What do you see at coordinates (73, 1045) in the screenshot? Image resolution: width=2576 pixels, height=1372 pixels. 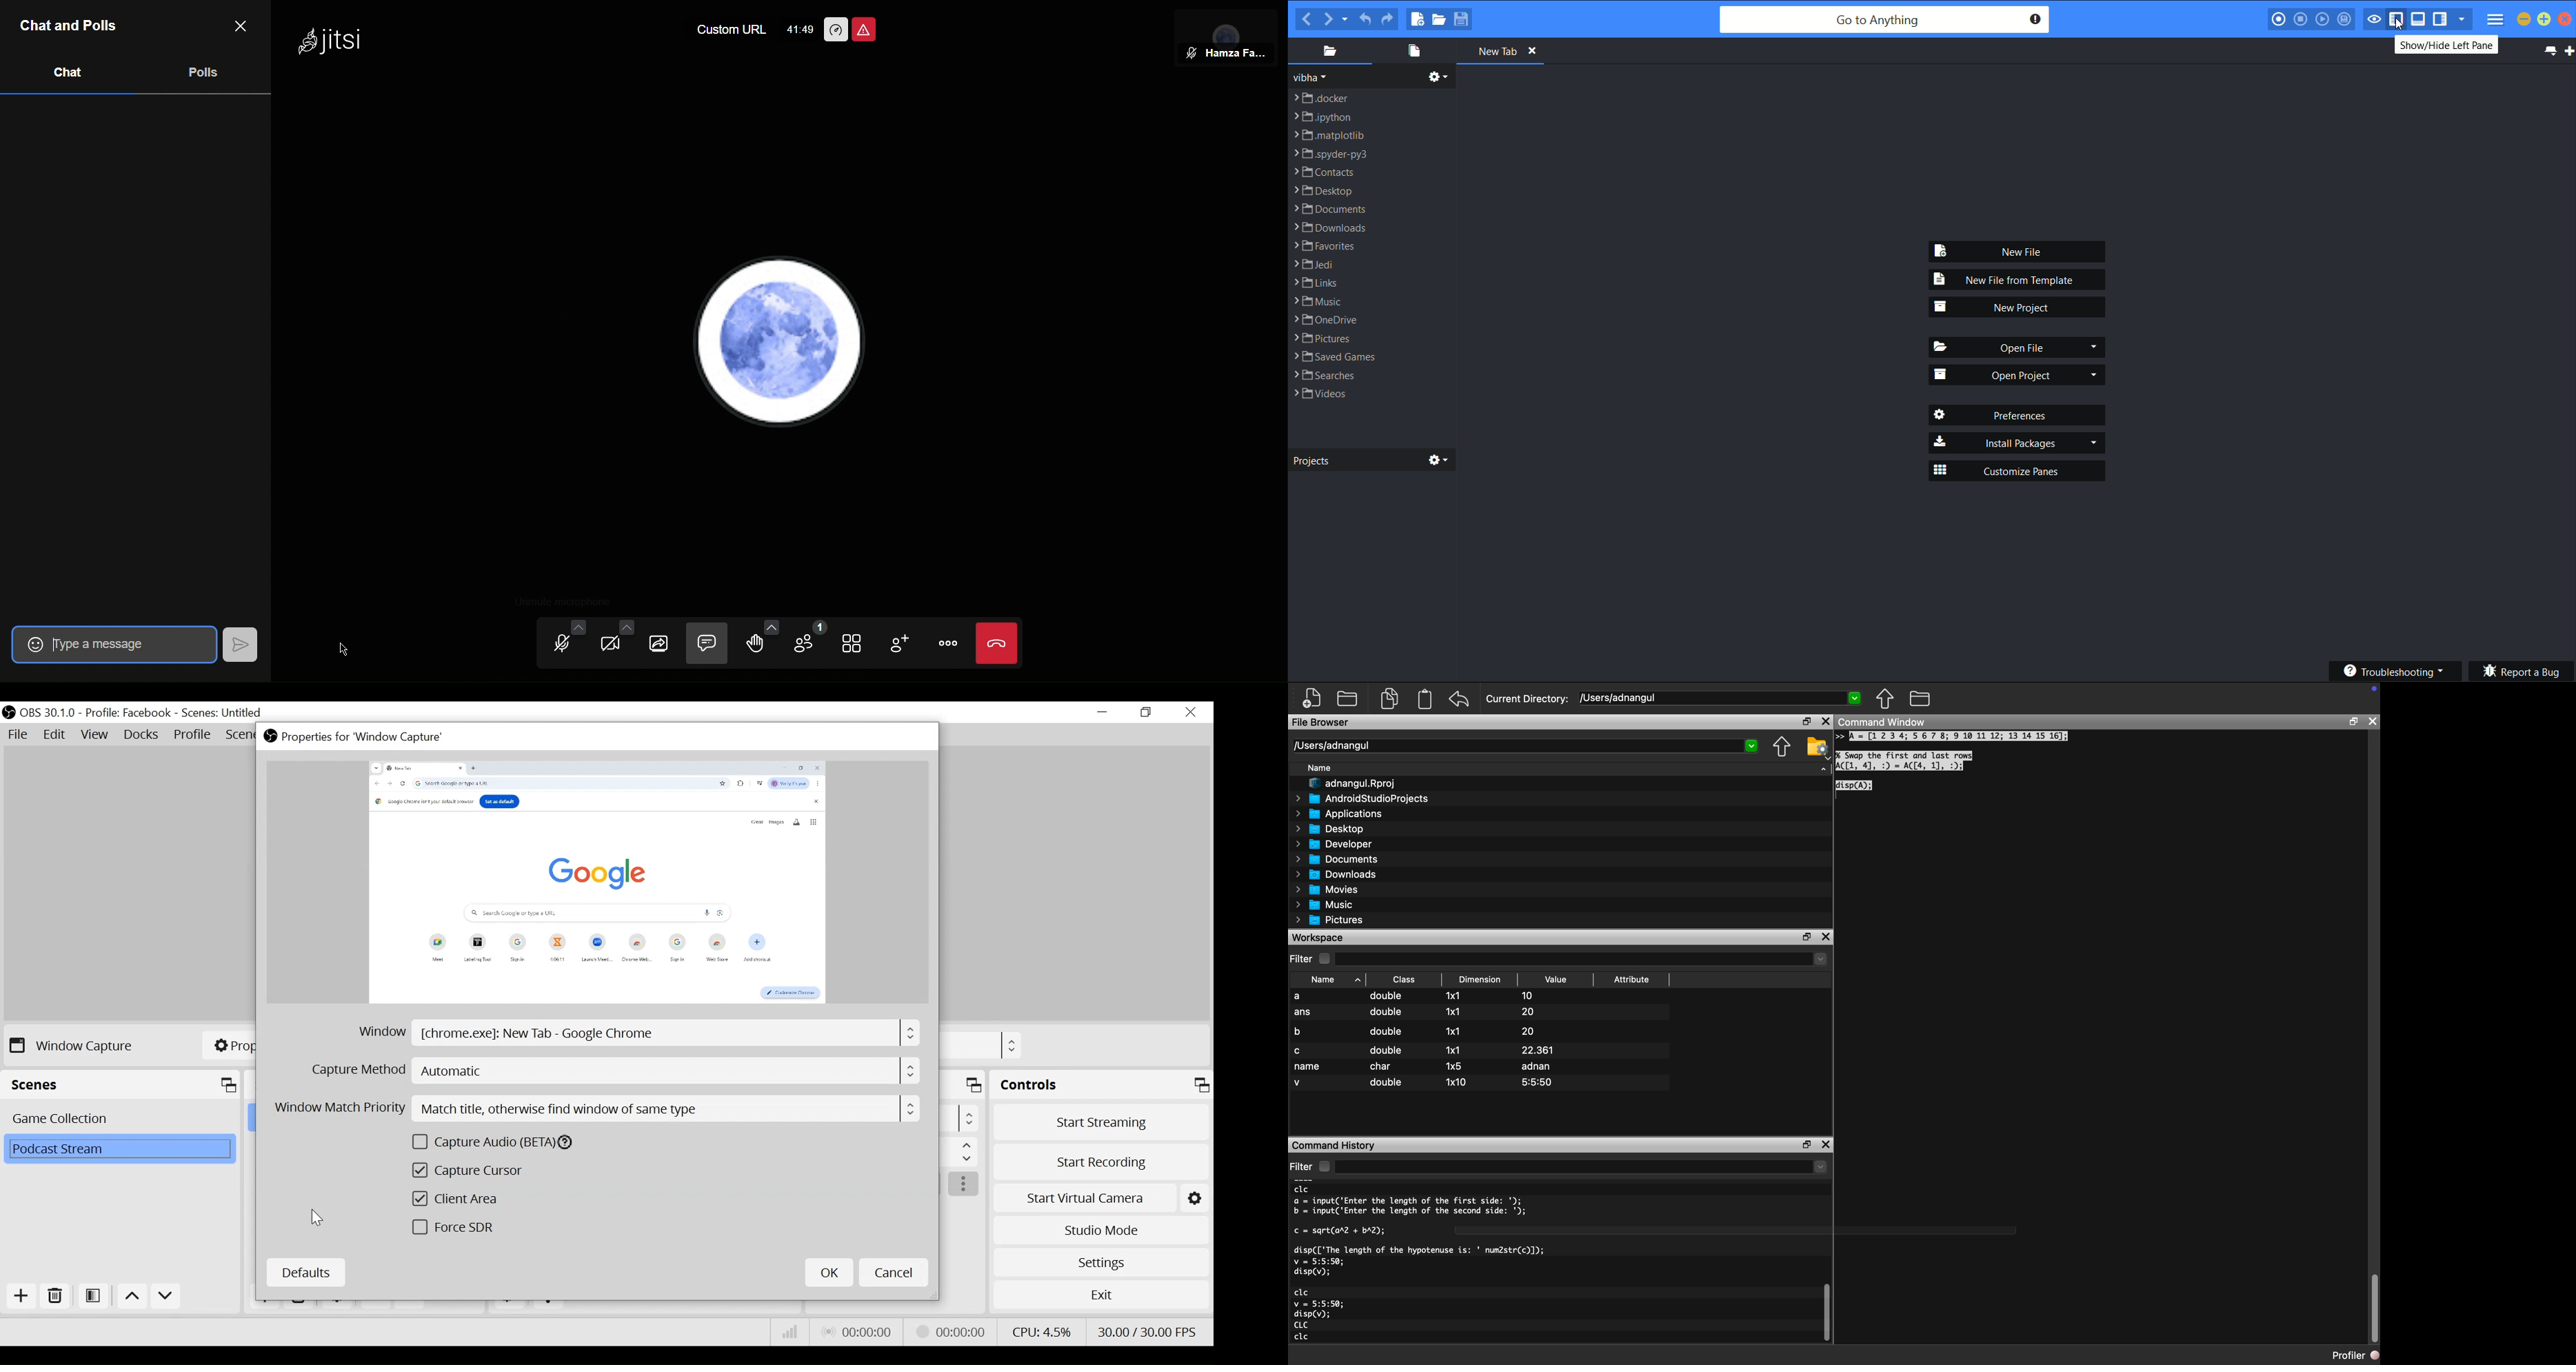 I see `Window Capture` at bounding box center [73, 1045].